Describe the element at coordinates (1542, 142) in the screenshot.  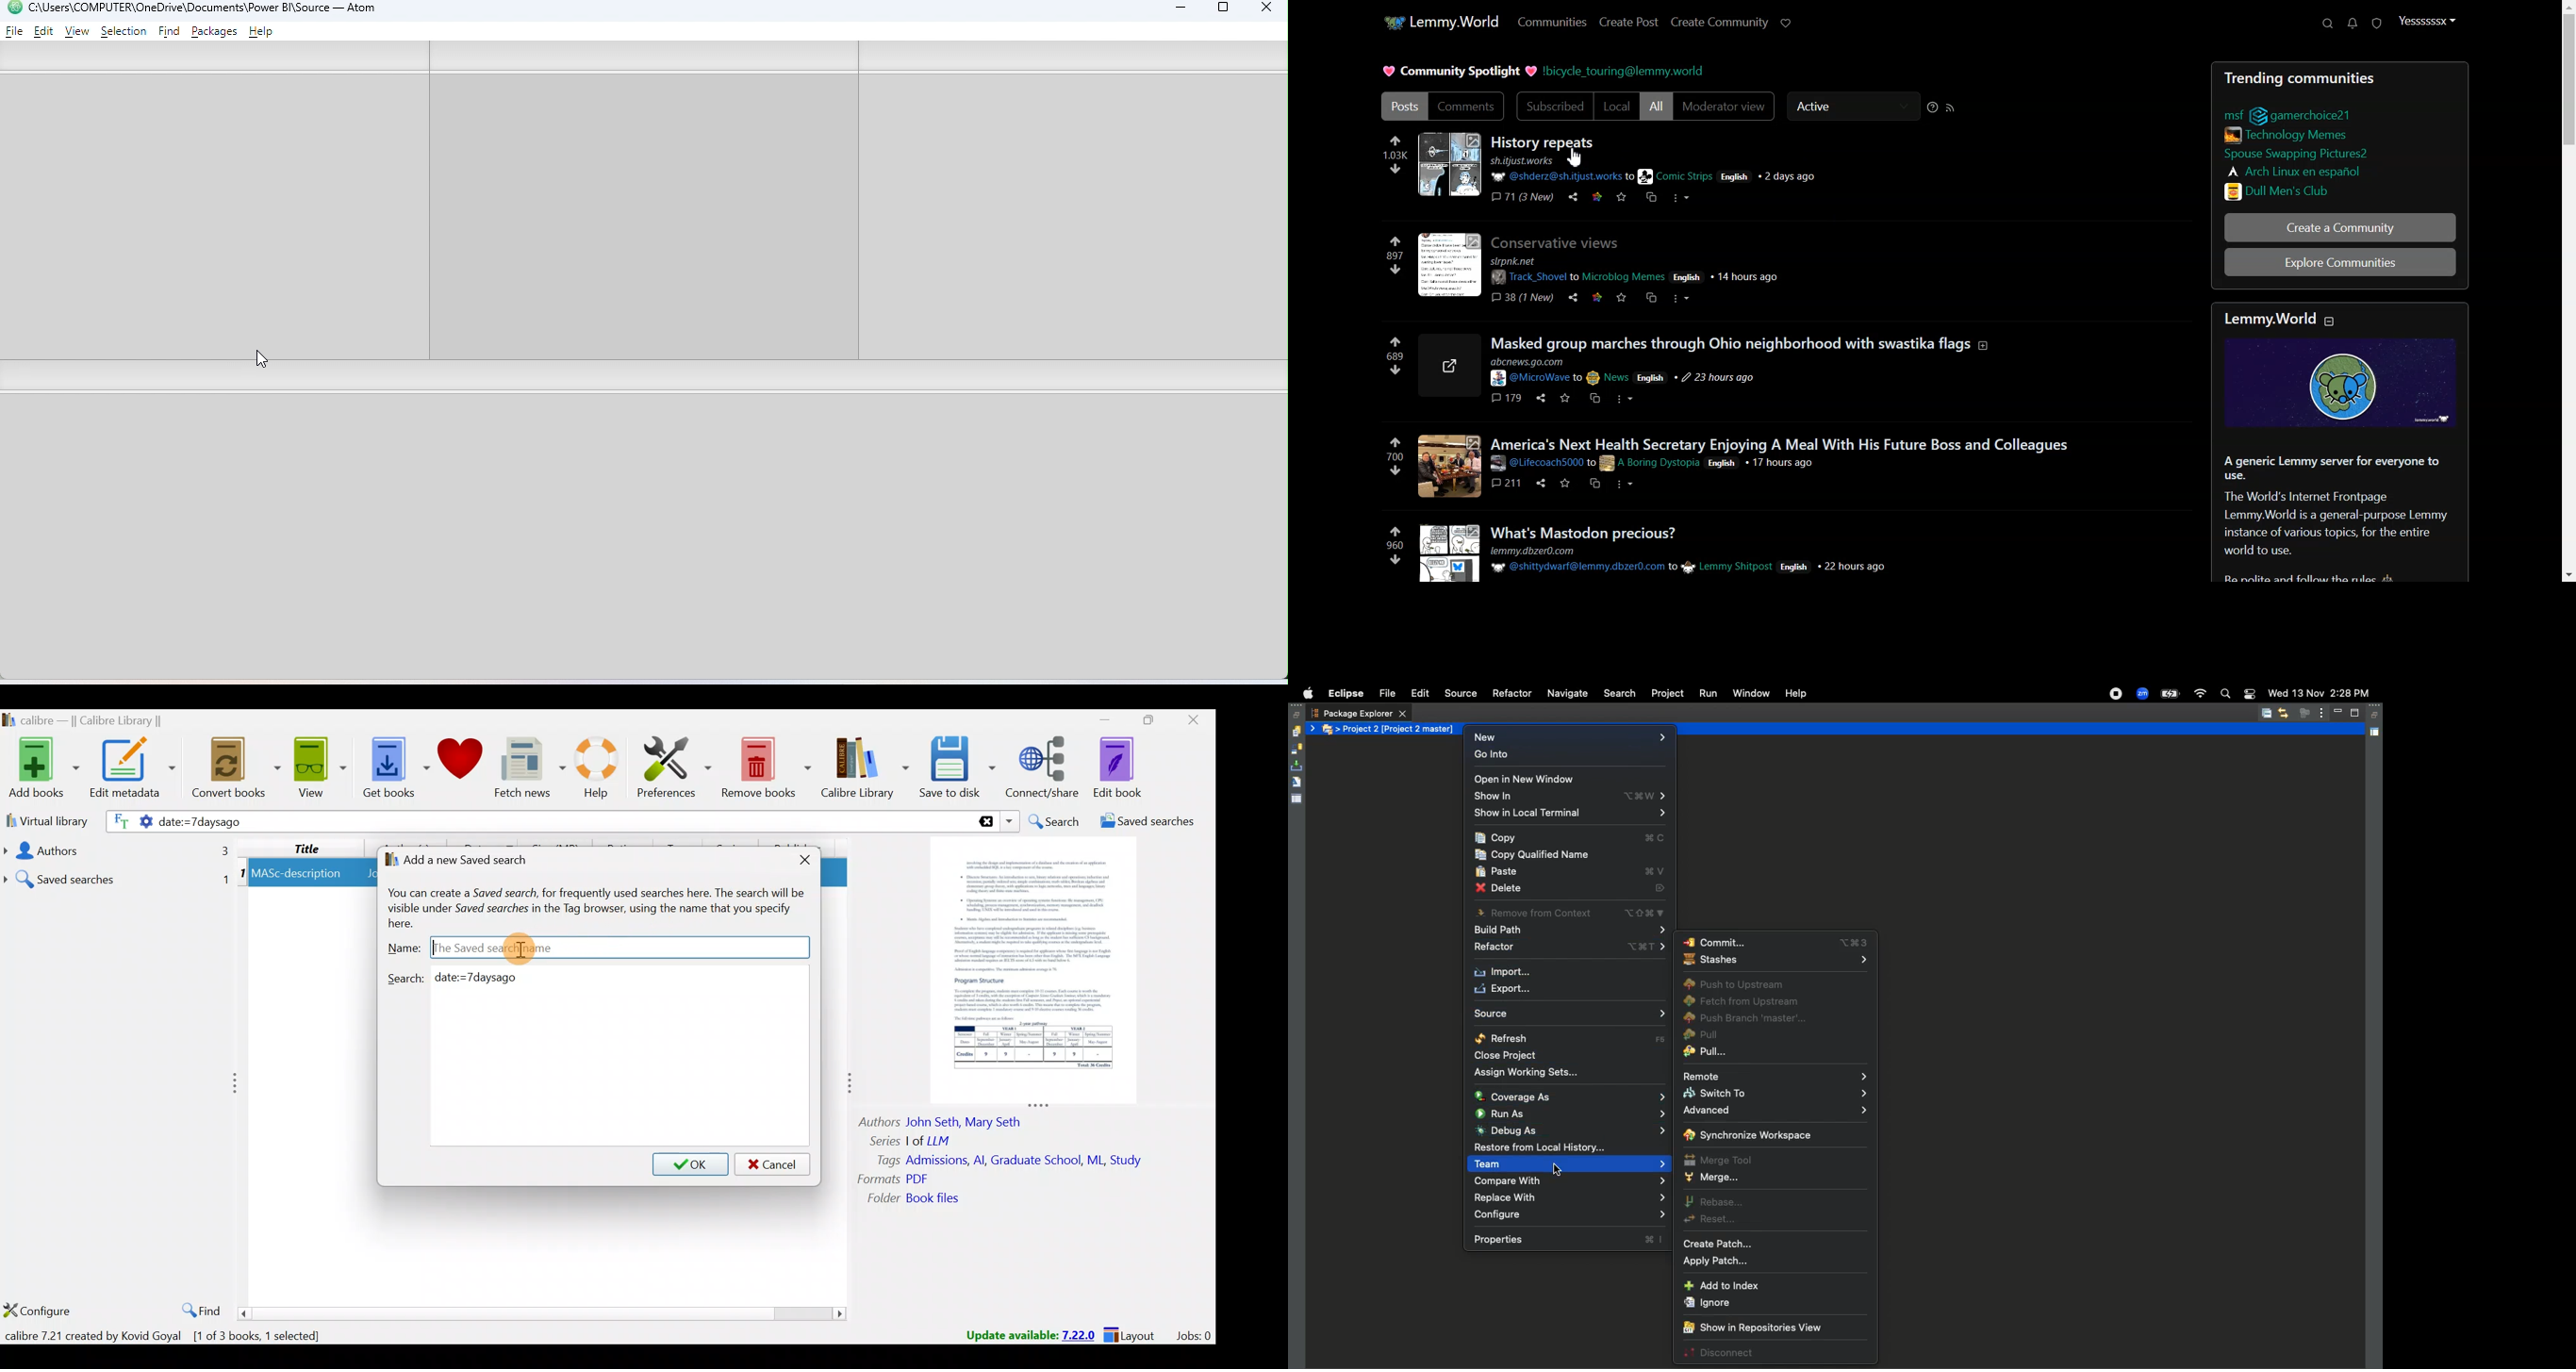
I see `History repeat` at that location.